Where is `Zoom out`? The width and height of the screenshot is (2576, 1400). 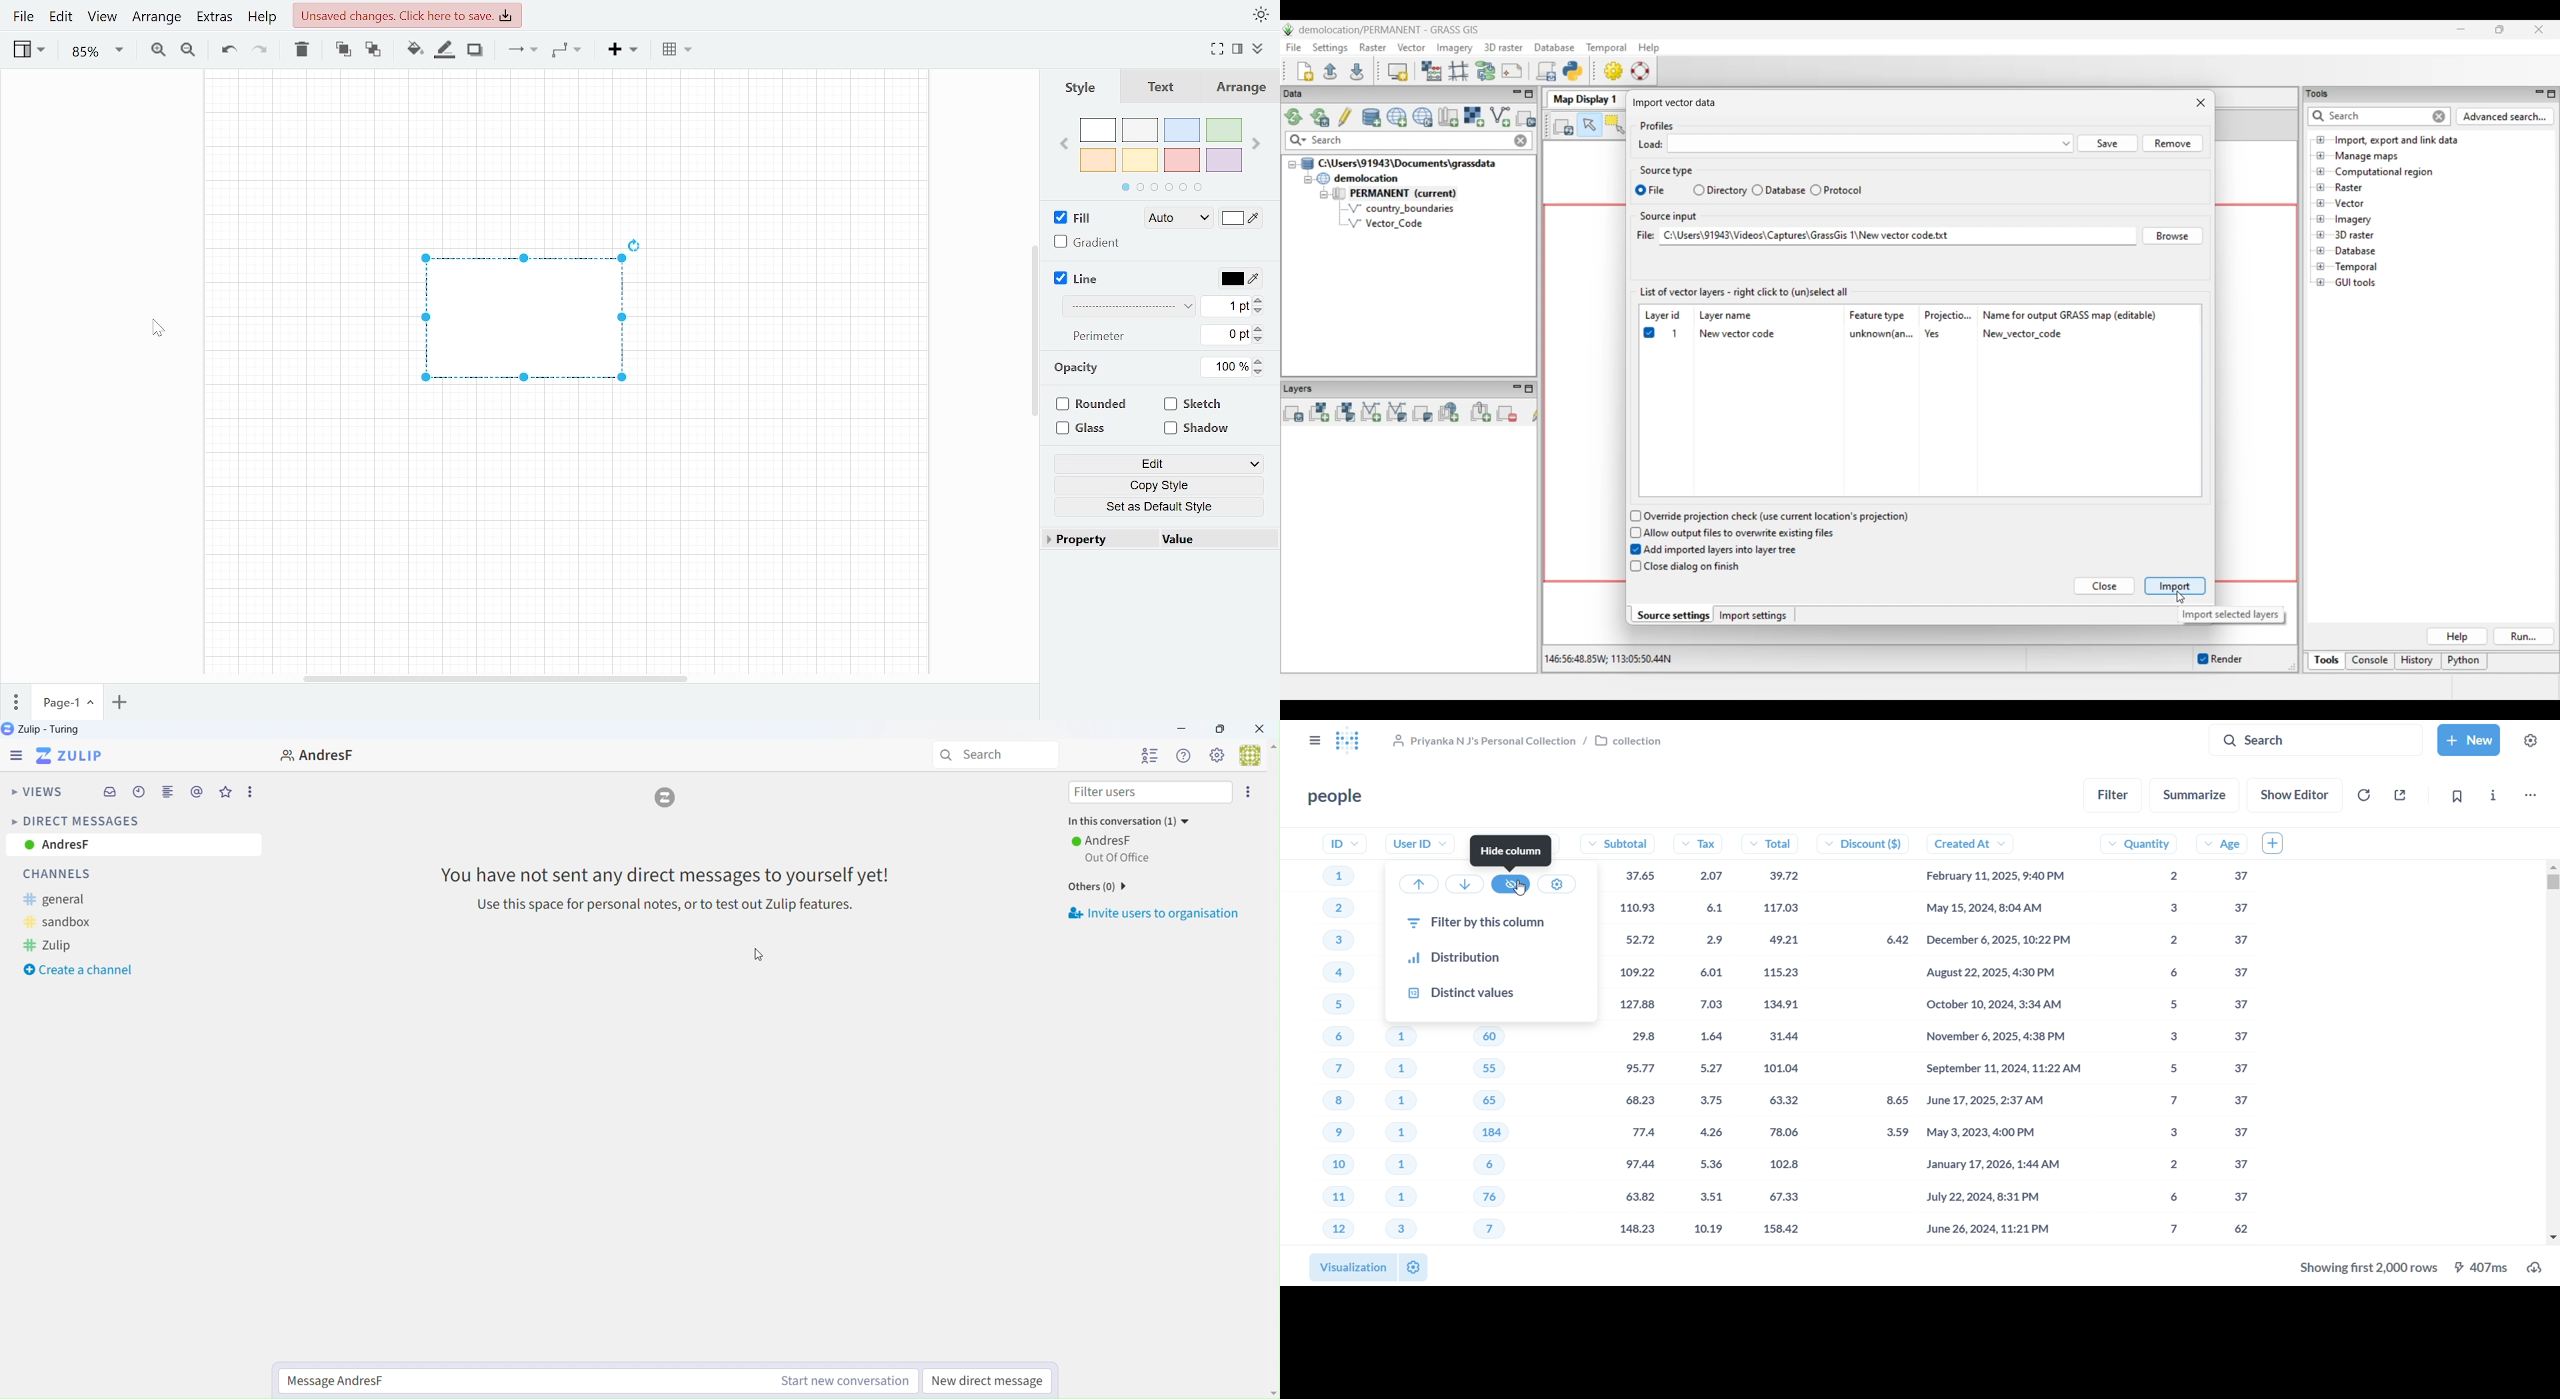
Zoom out is located at coordinates (186, 50).